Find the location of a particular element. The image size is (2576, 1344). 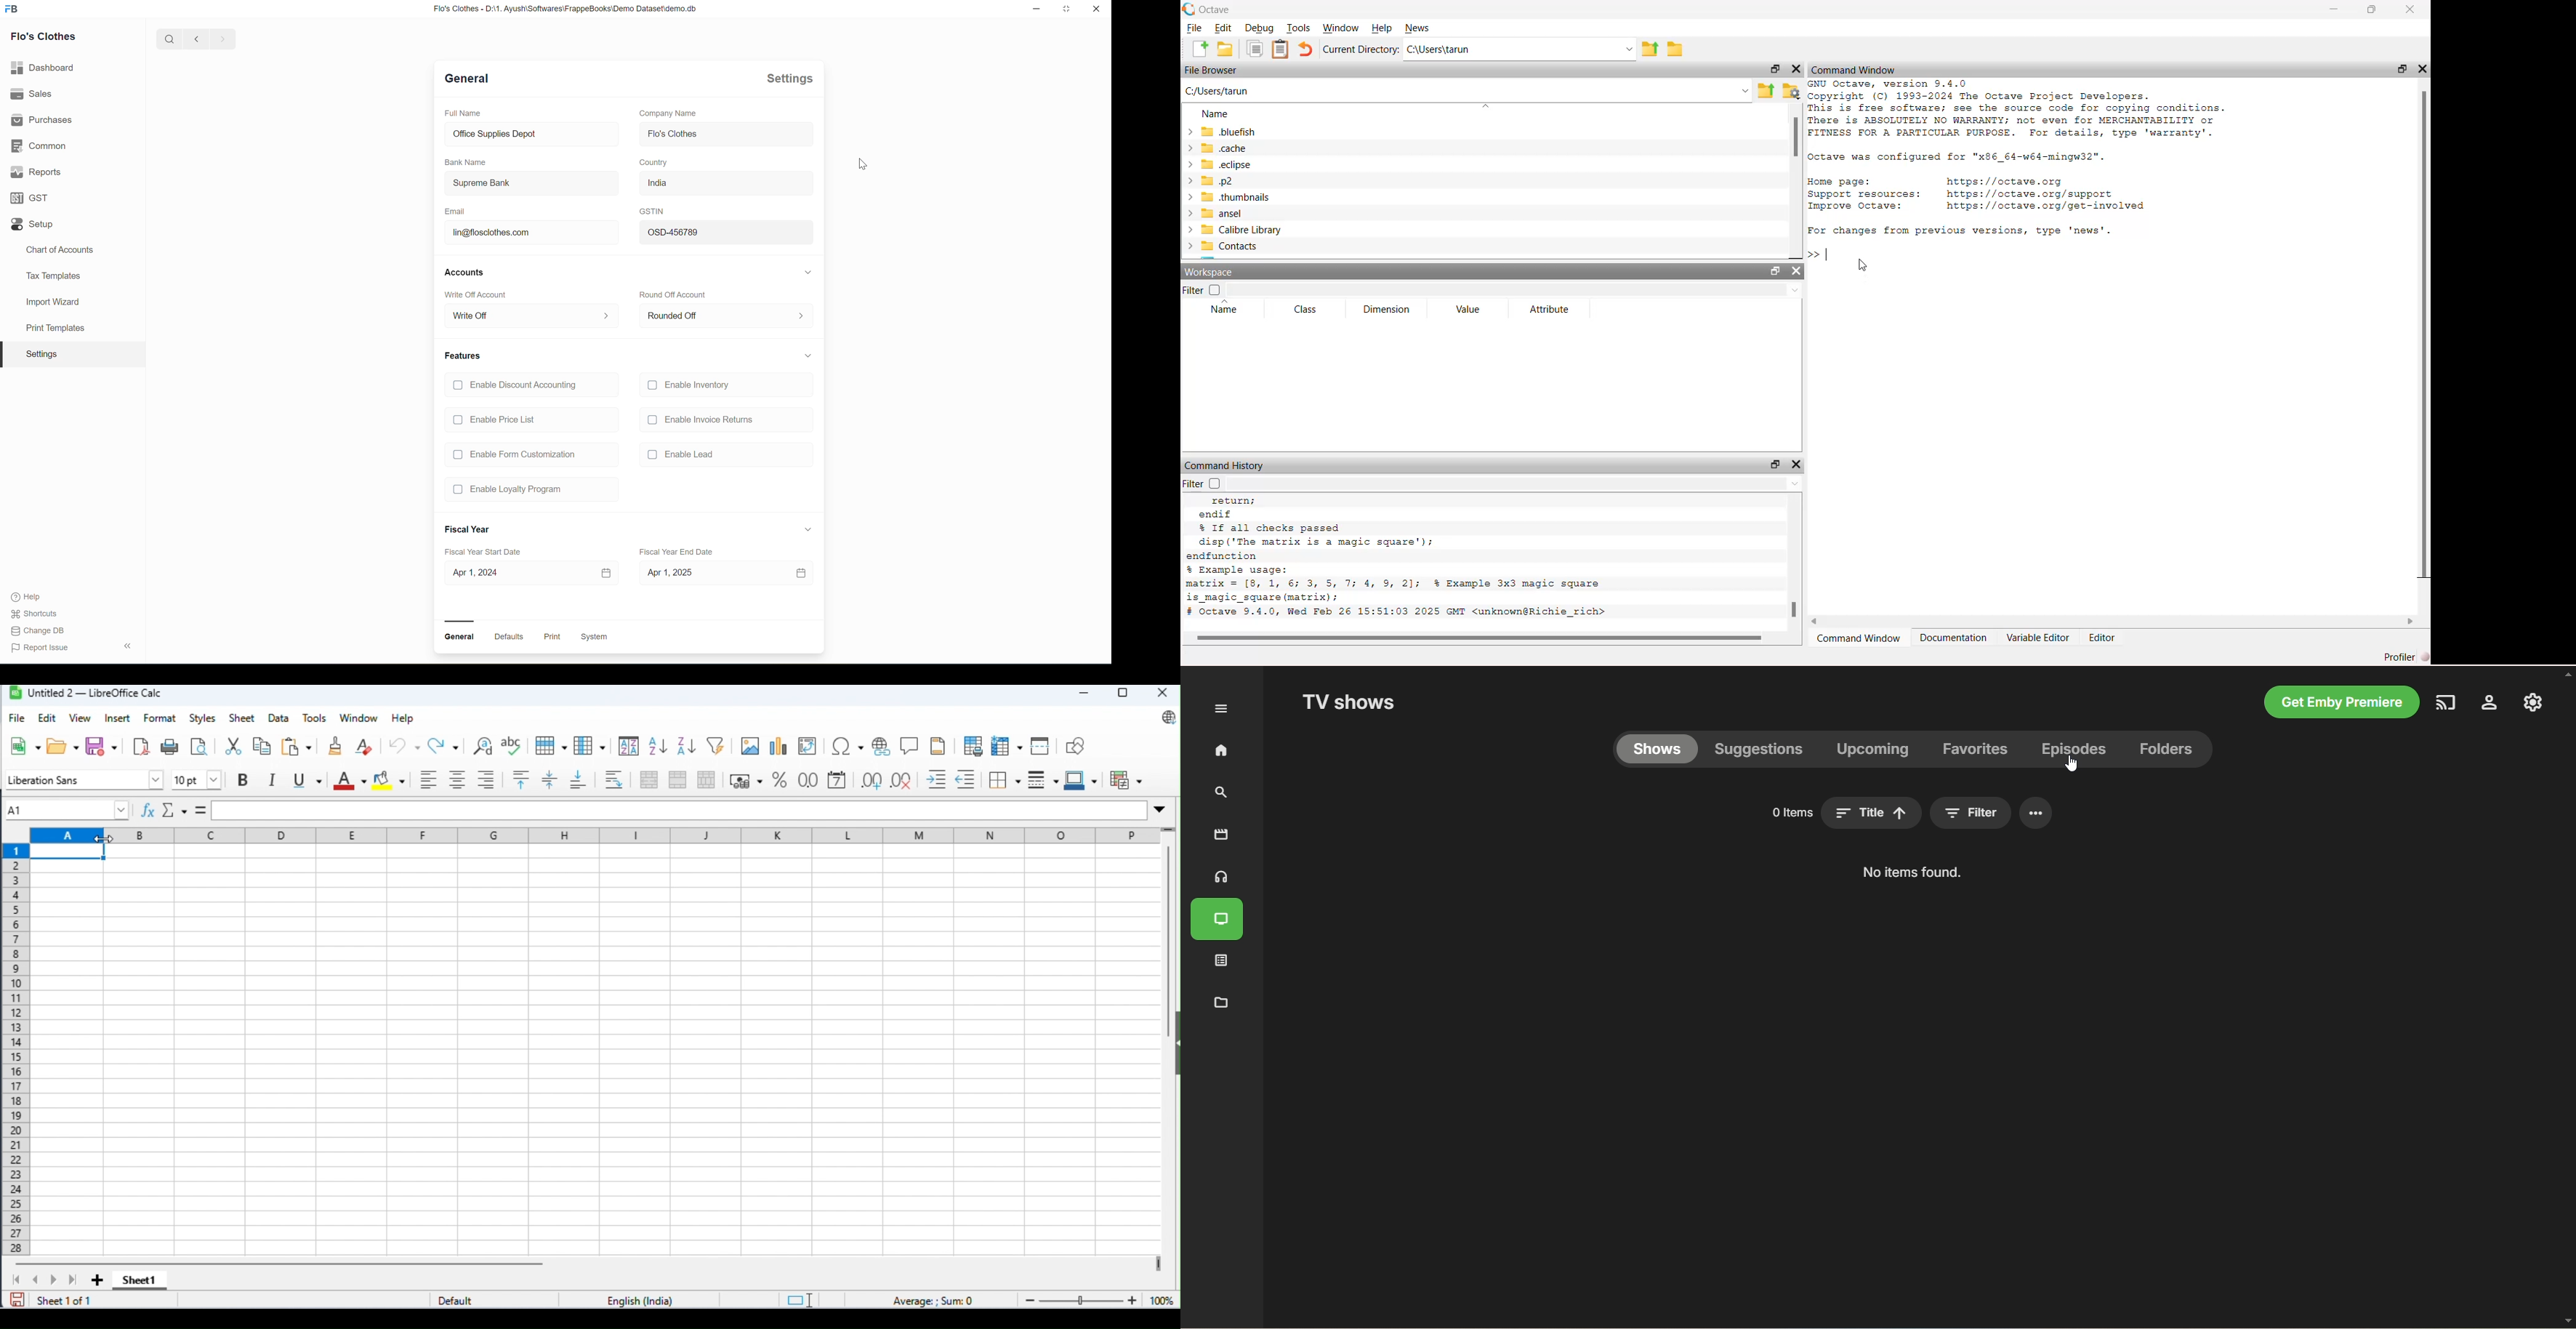

language is located at coordinates (642, 1300).